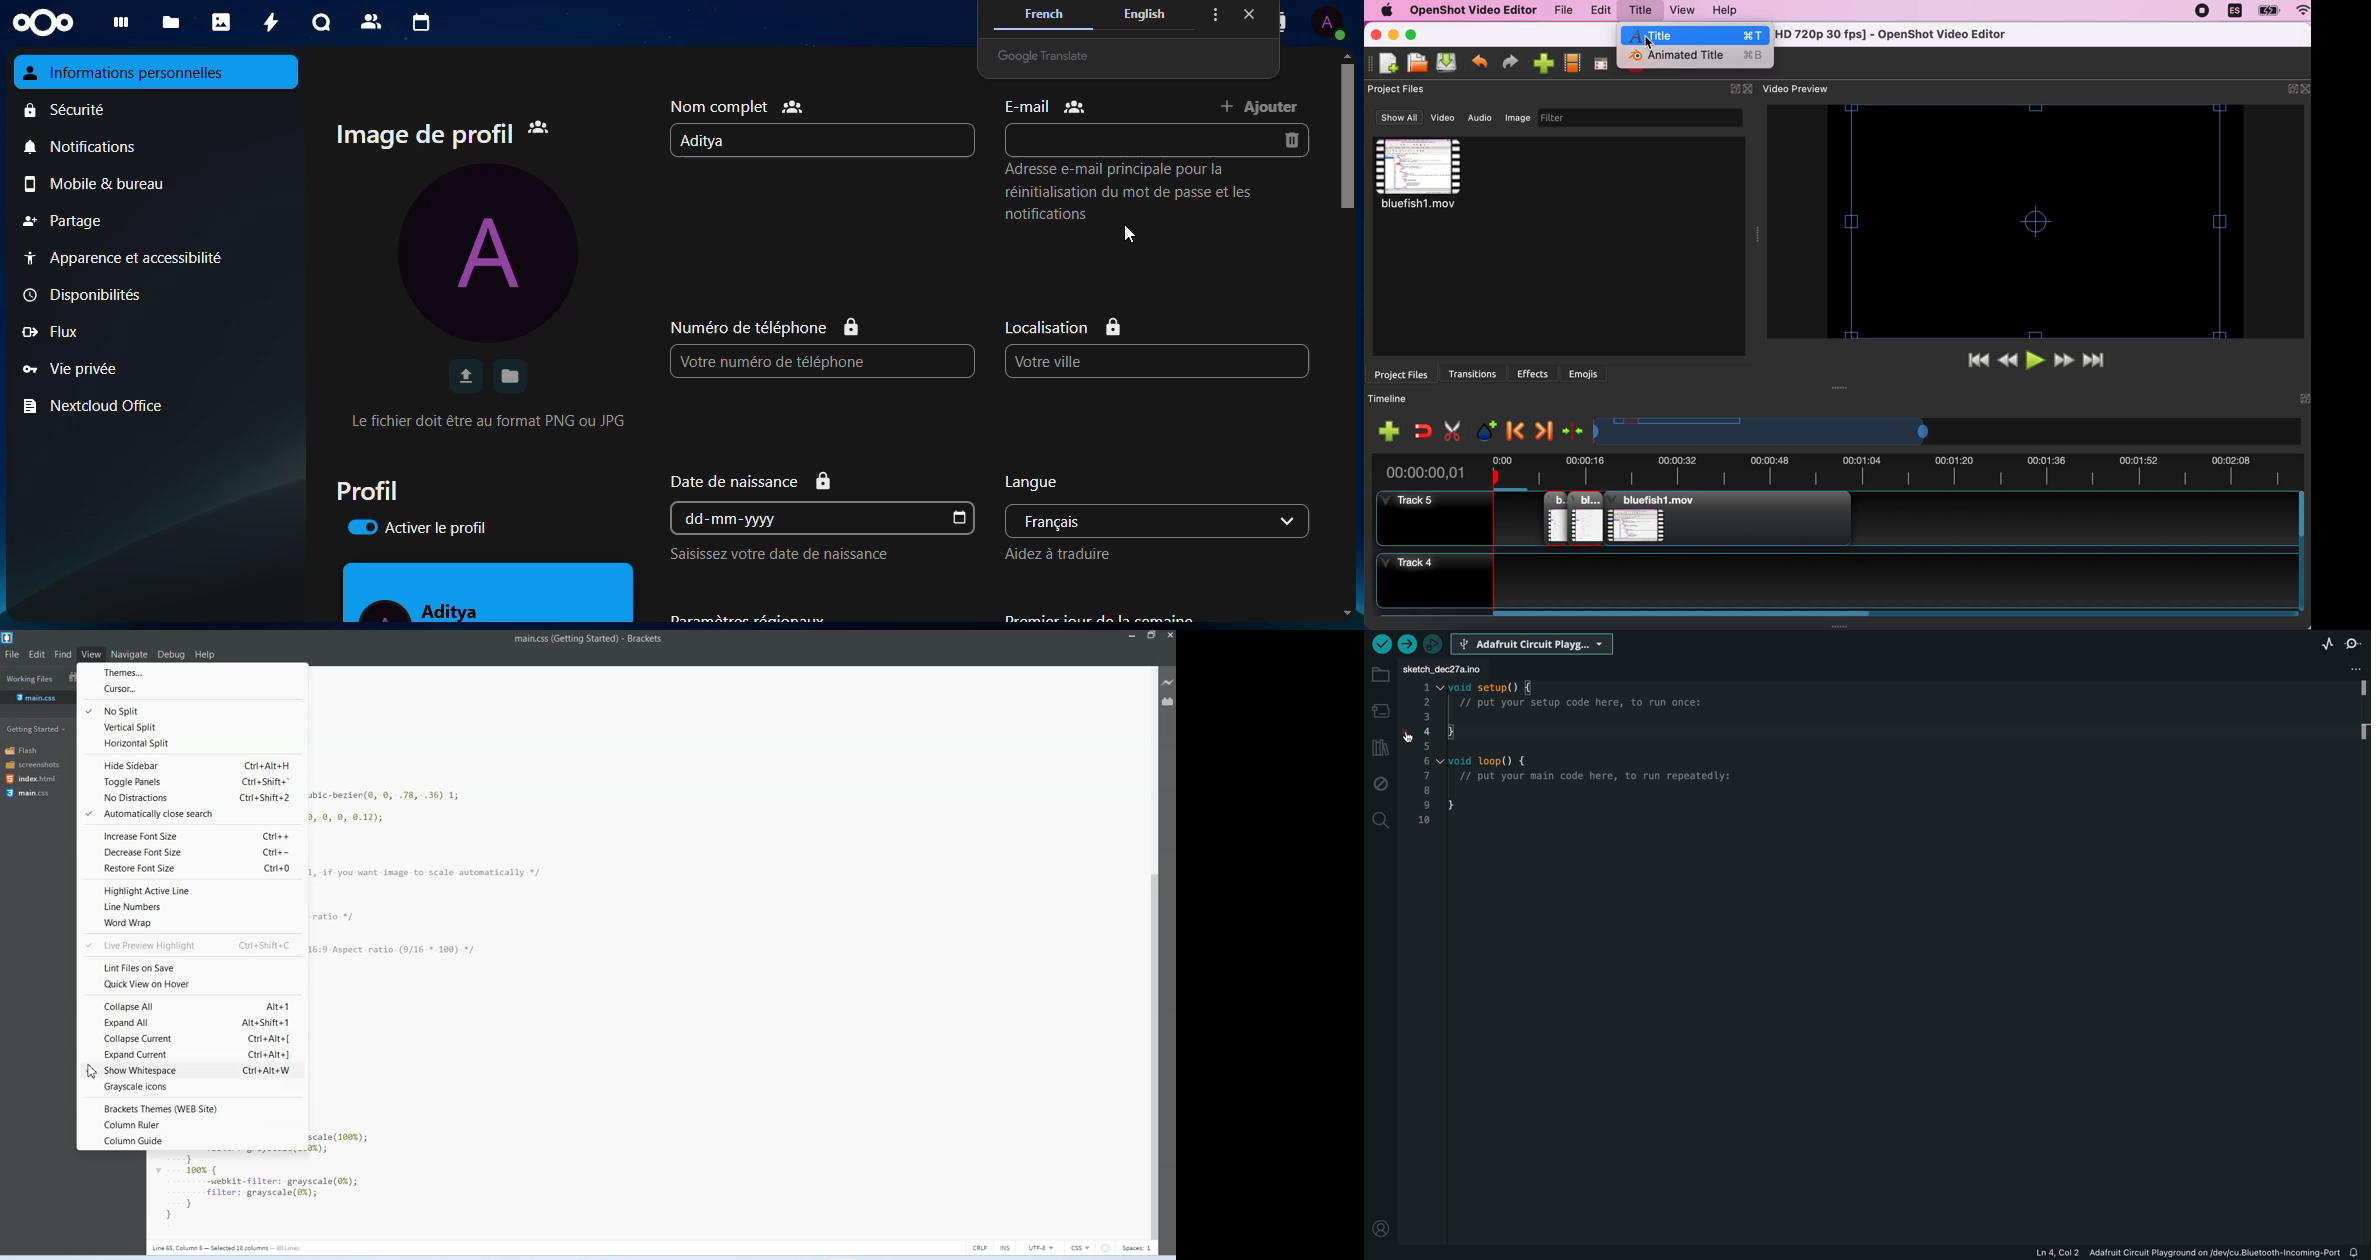 This screenshot has height=1260, width=2380. Describe the element at coordinates (2039, 222) in the screenshot. I see `video preview` at that location.